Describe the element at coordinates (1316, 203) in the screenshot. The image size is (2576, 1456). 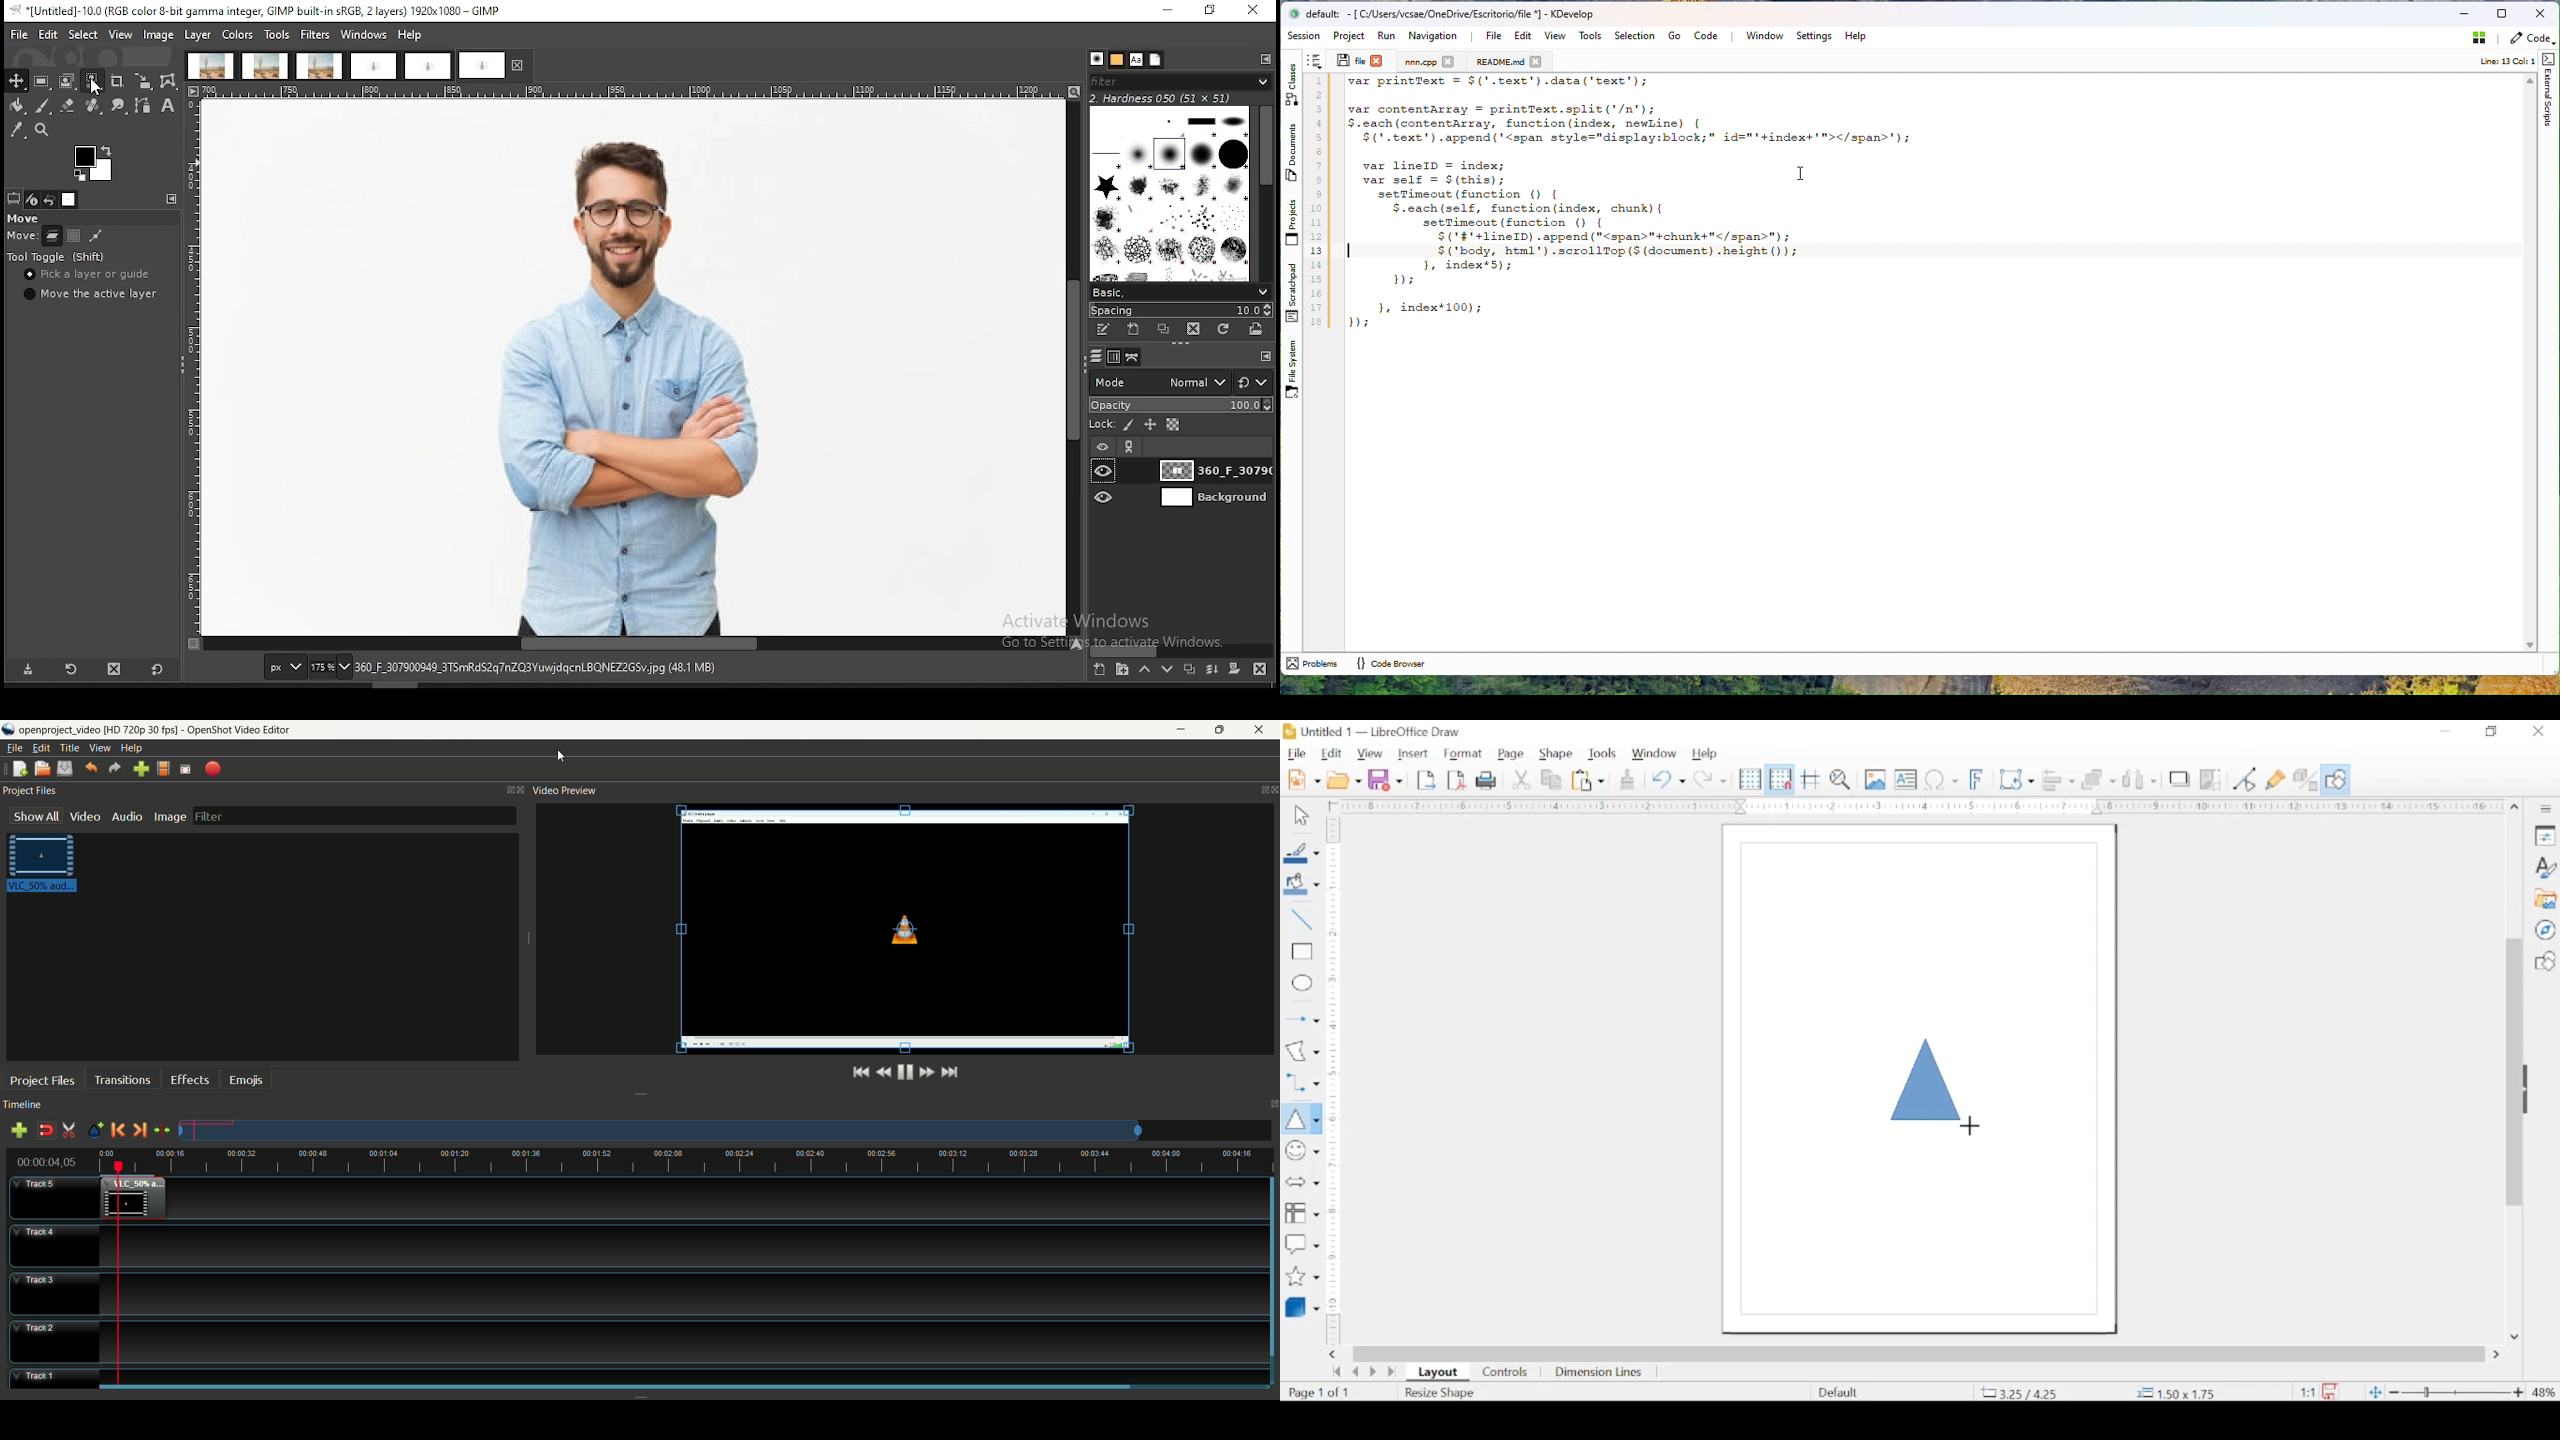
I see `line numbers` at that location.